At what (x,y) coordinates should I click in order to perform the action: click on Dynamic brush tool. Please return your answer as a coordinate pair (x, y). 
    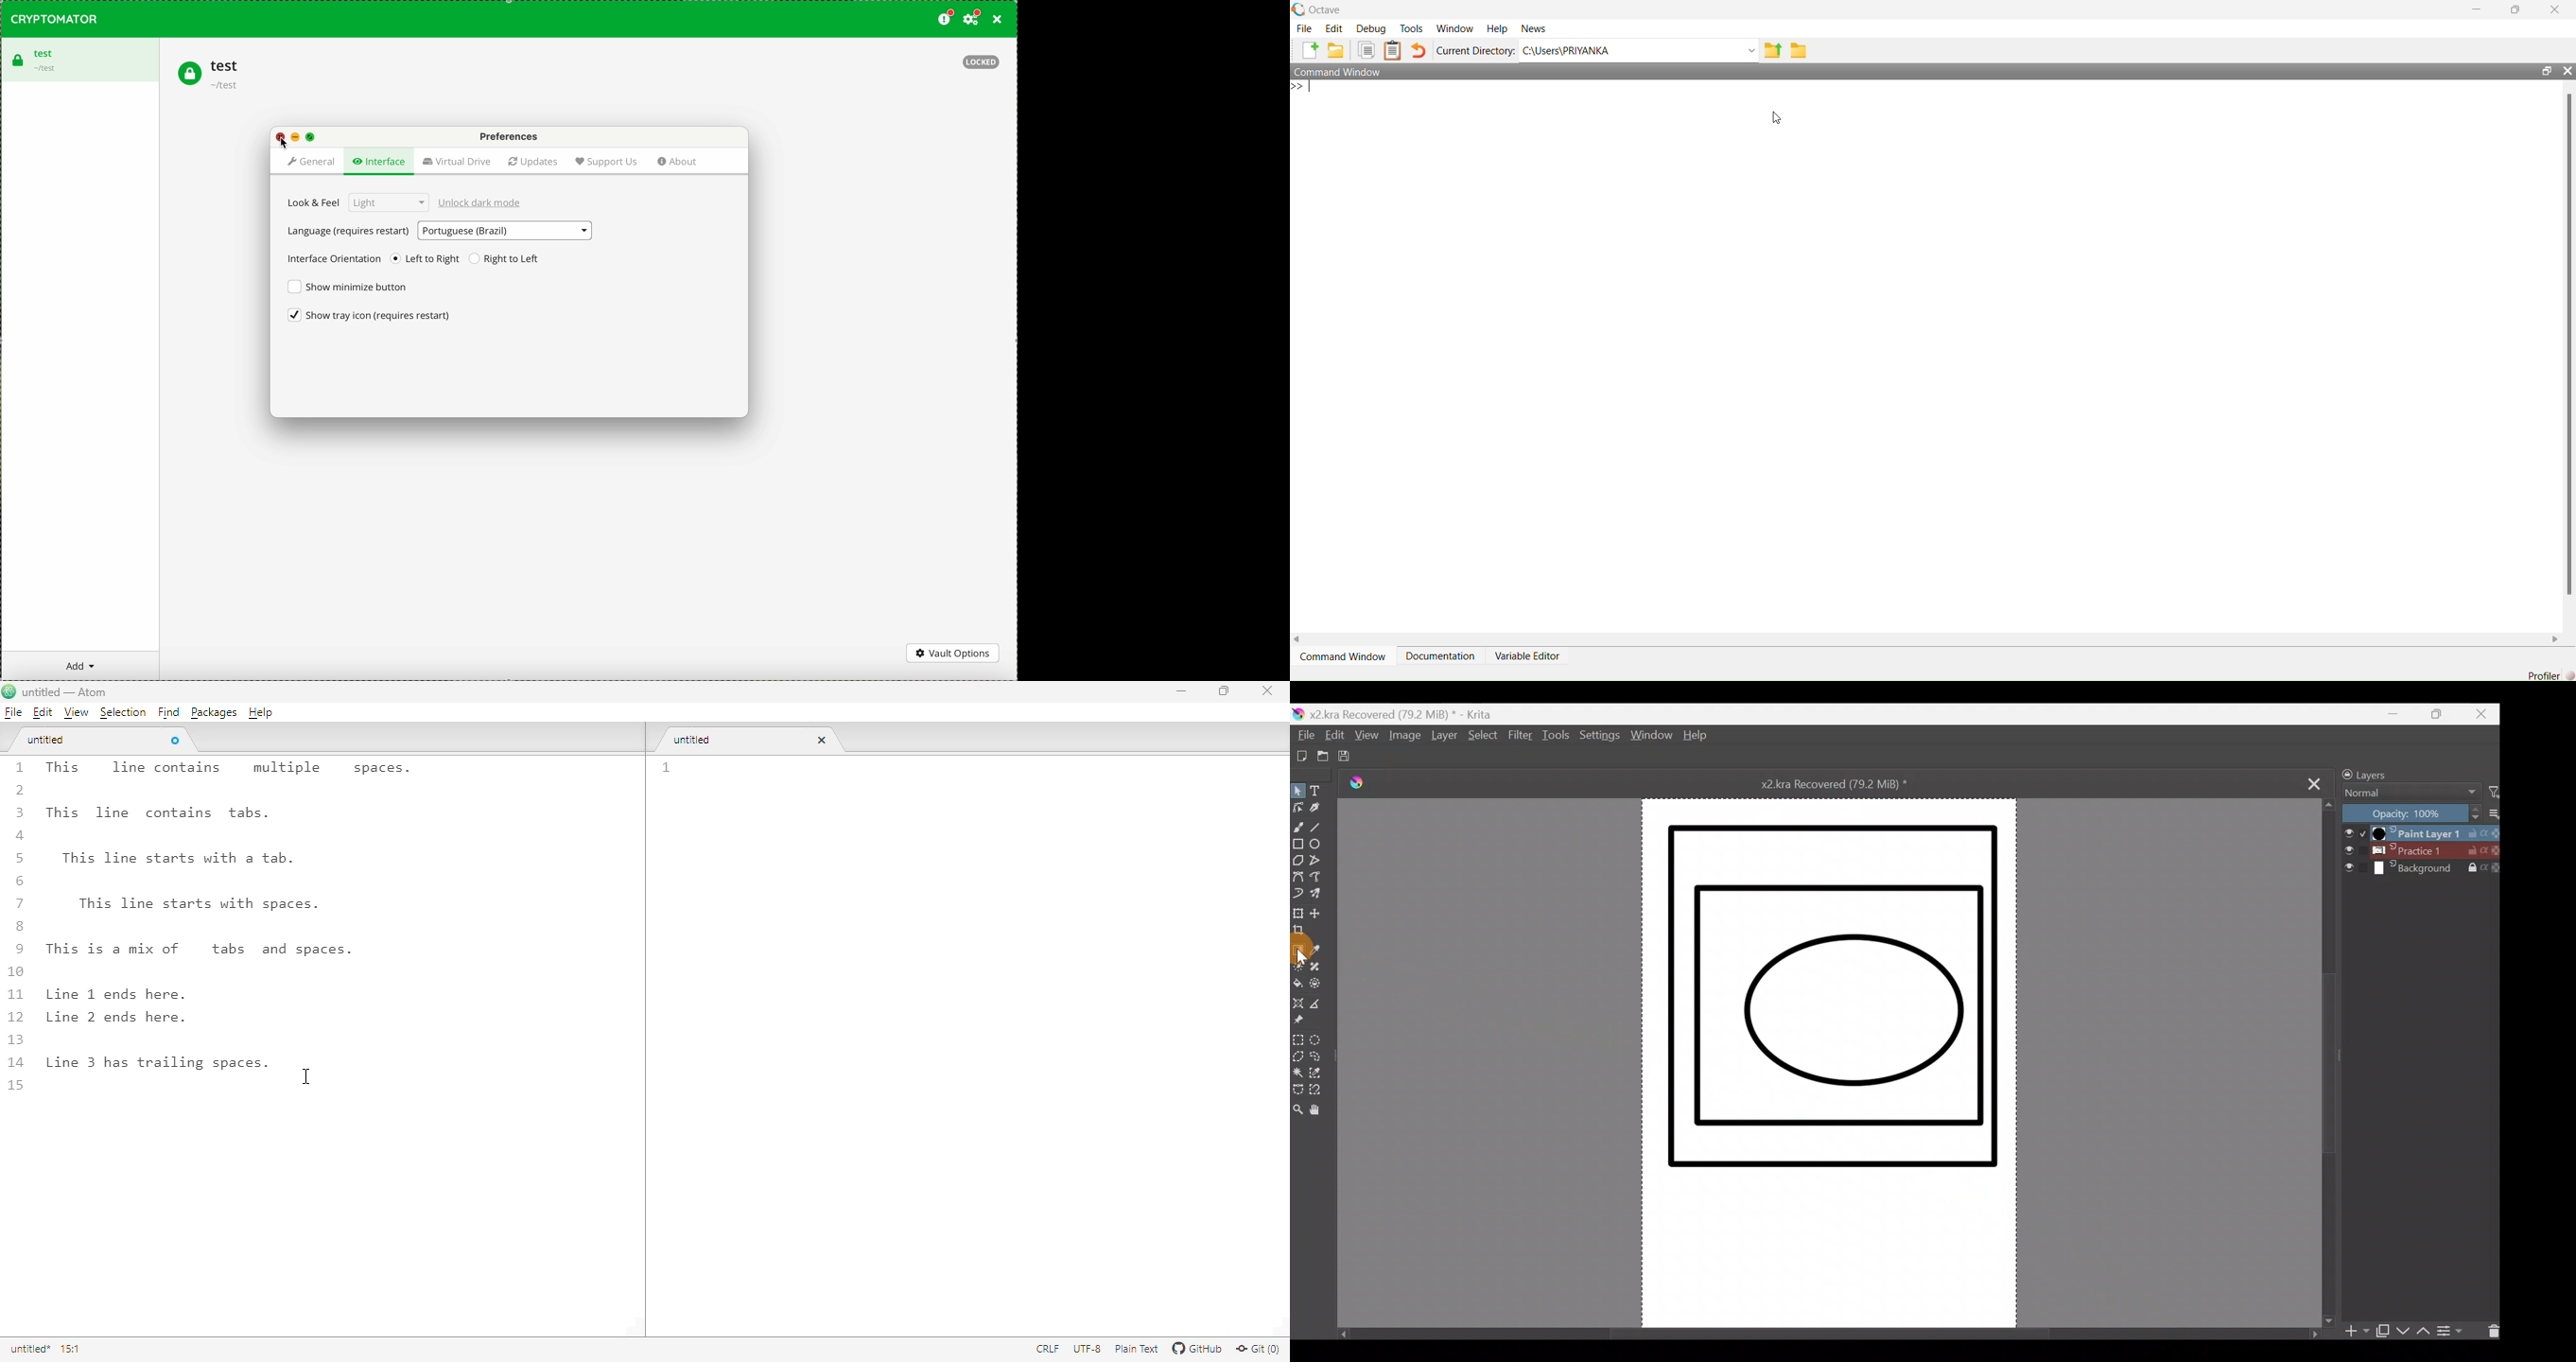
    Looking at the image, I should click on (1299, 894).